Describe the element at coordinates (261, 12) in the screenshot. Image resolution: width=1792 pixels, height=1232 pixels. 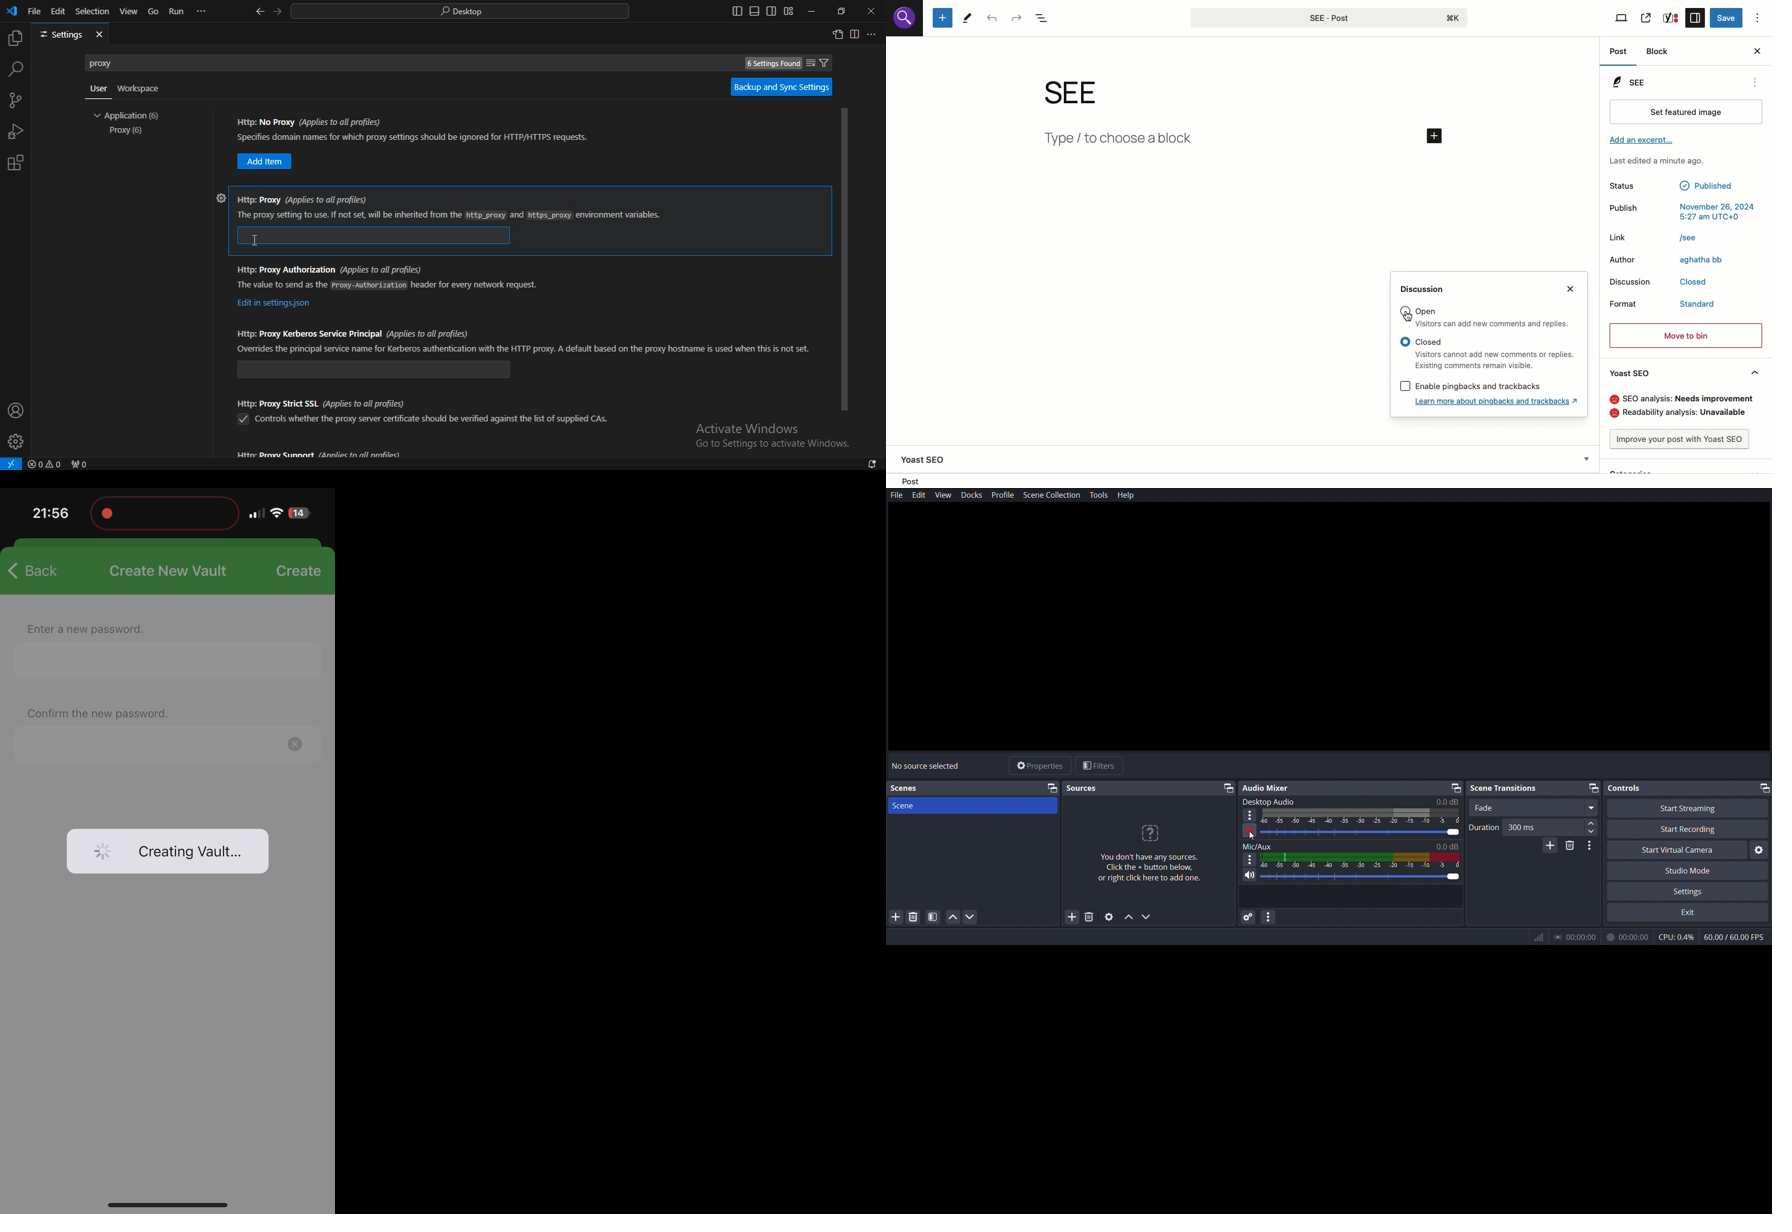
I see `go back` at that location.